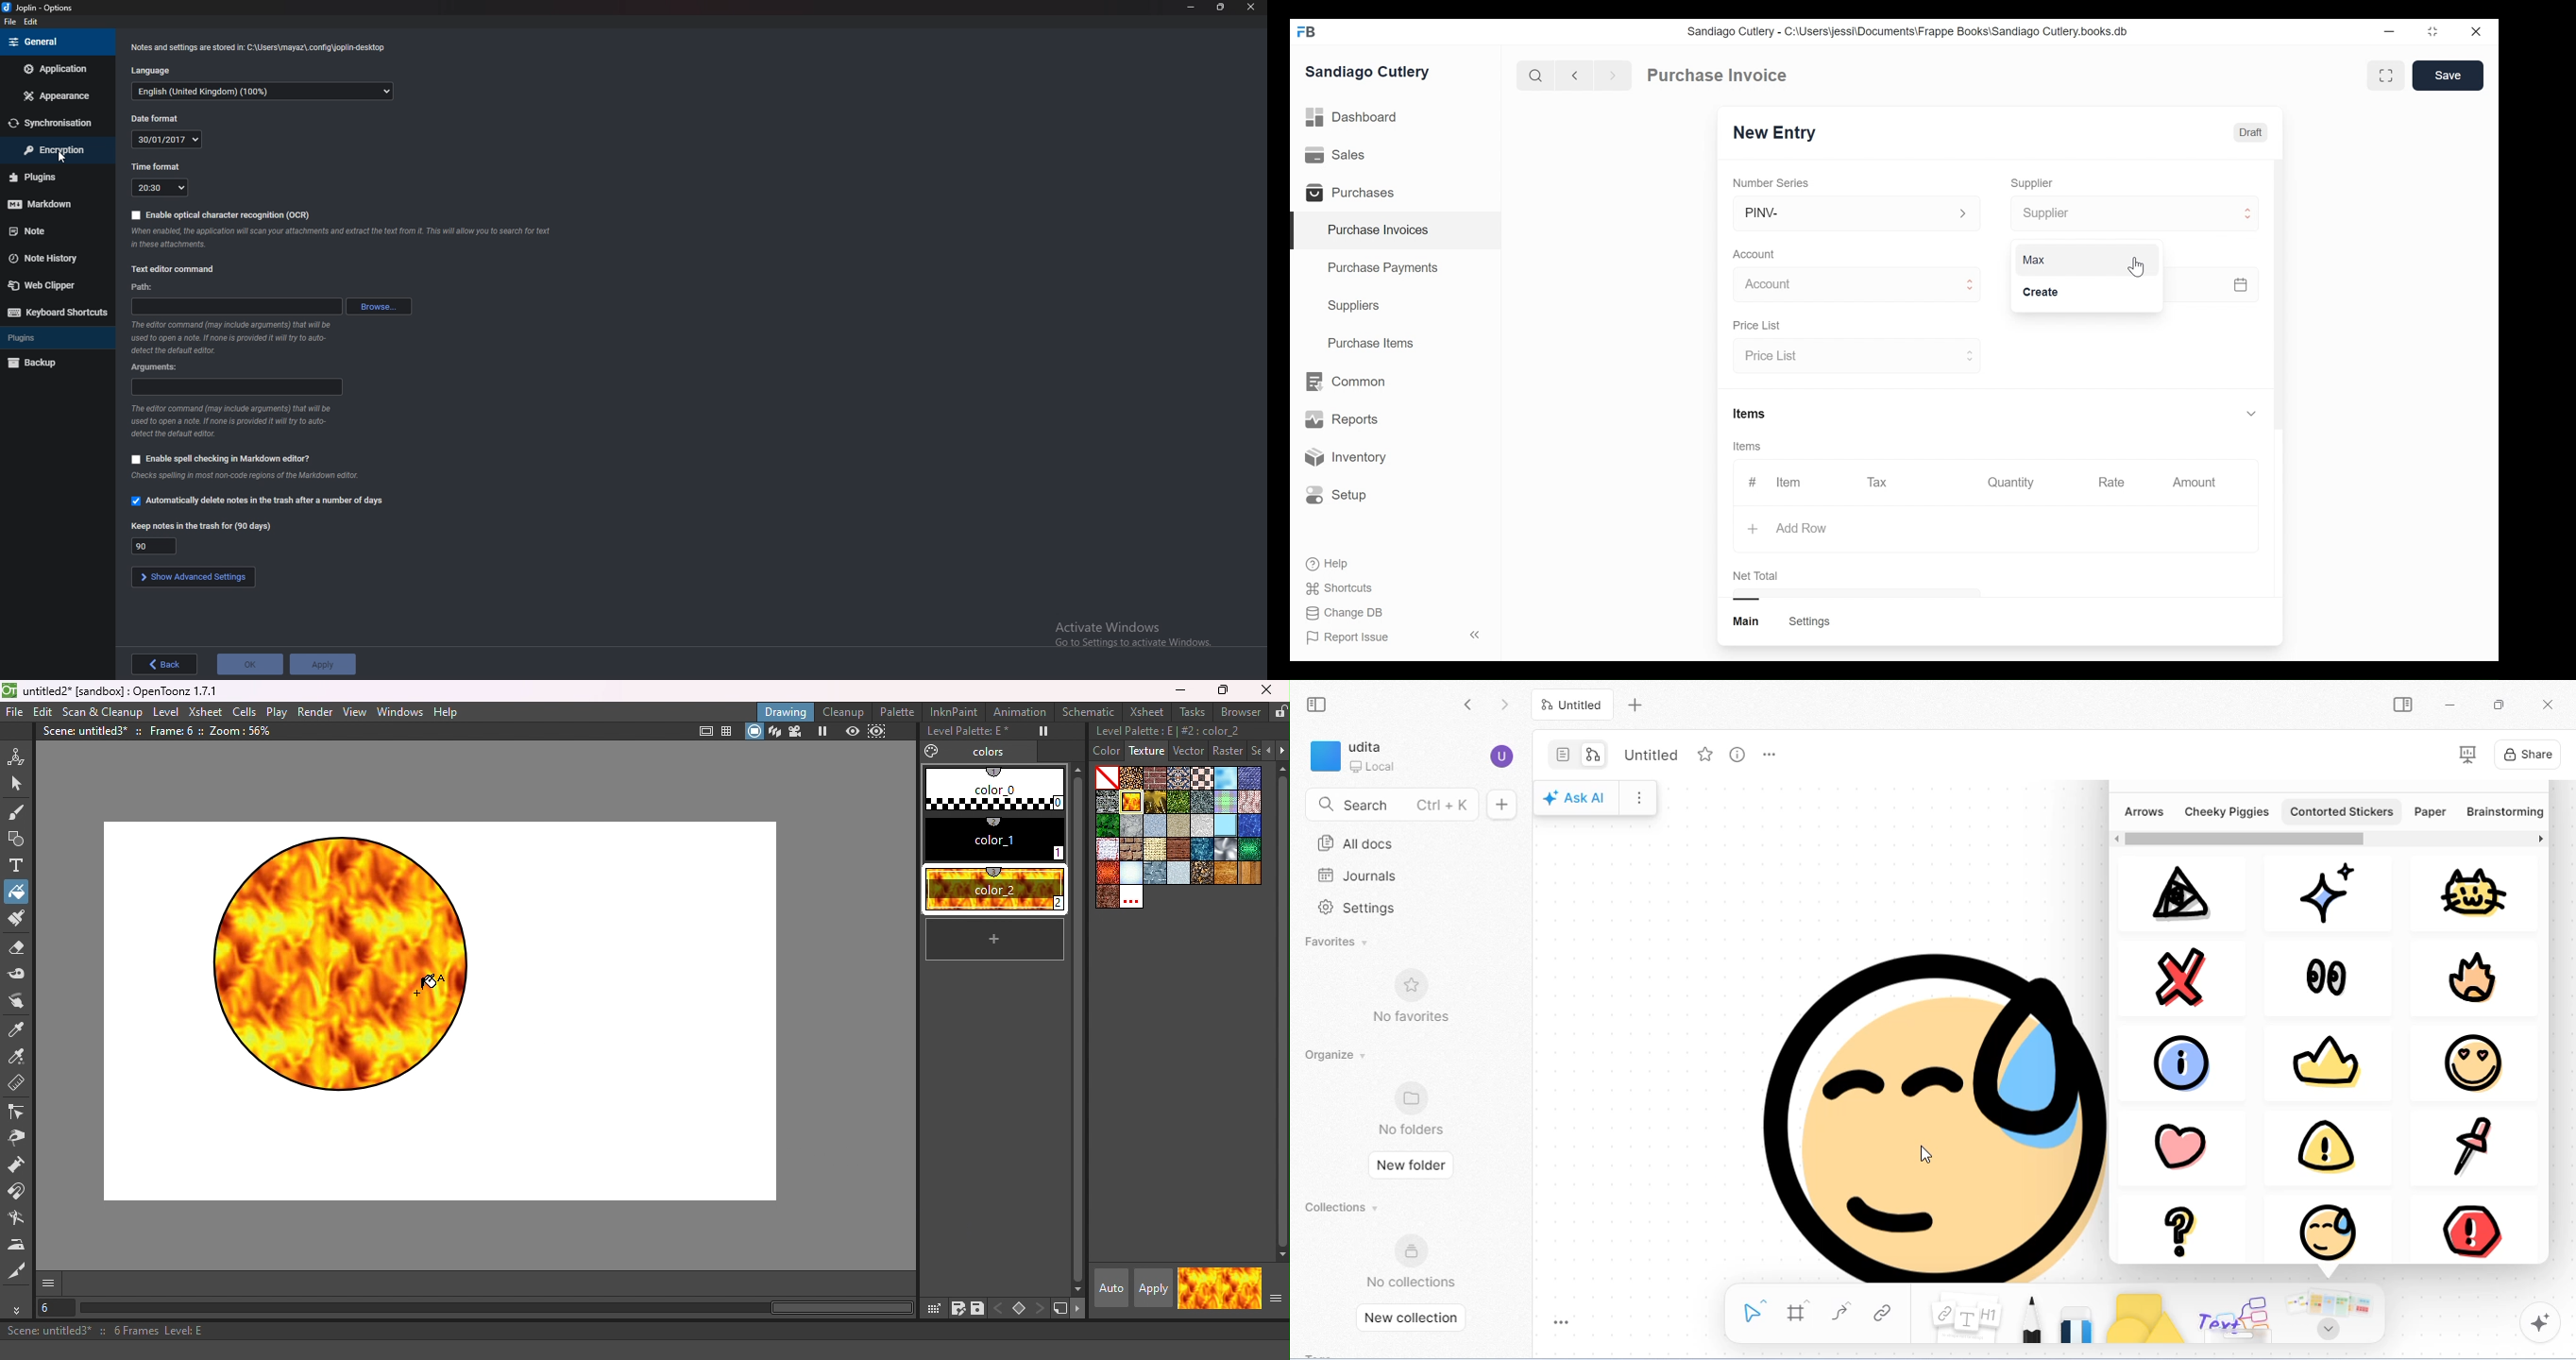 This screenshot has width=2576, height=1372. Describe the element at coordinates (58, 1309) in the screenshot. I see `Select the current frame` at that location.